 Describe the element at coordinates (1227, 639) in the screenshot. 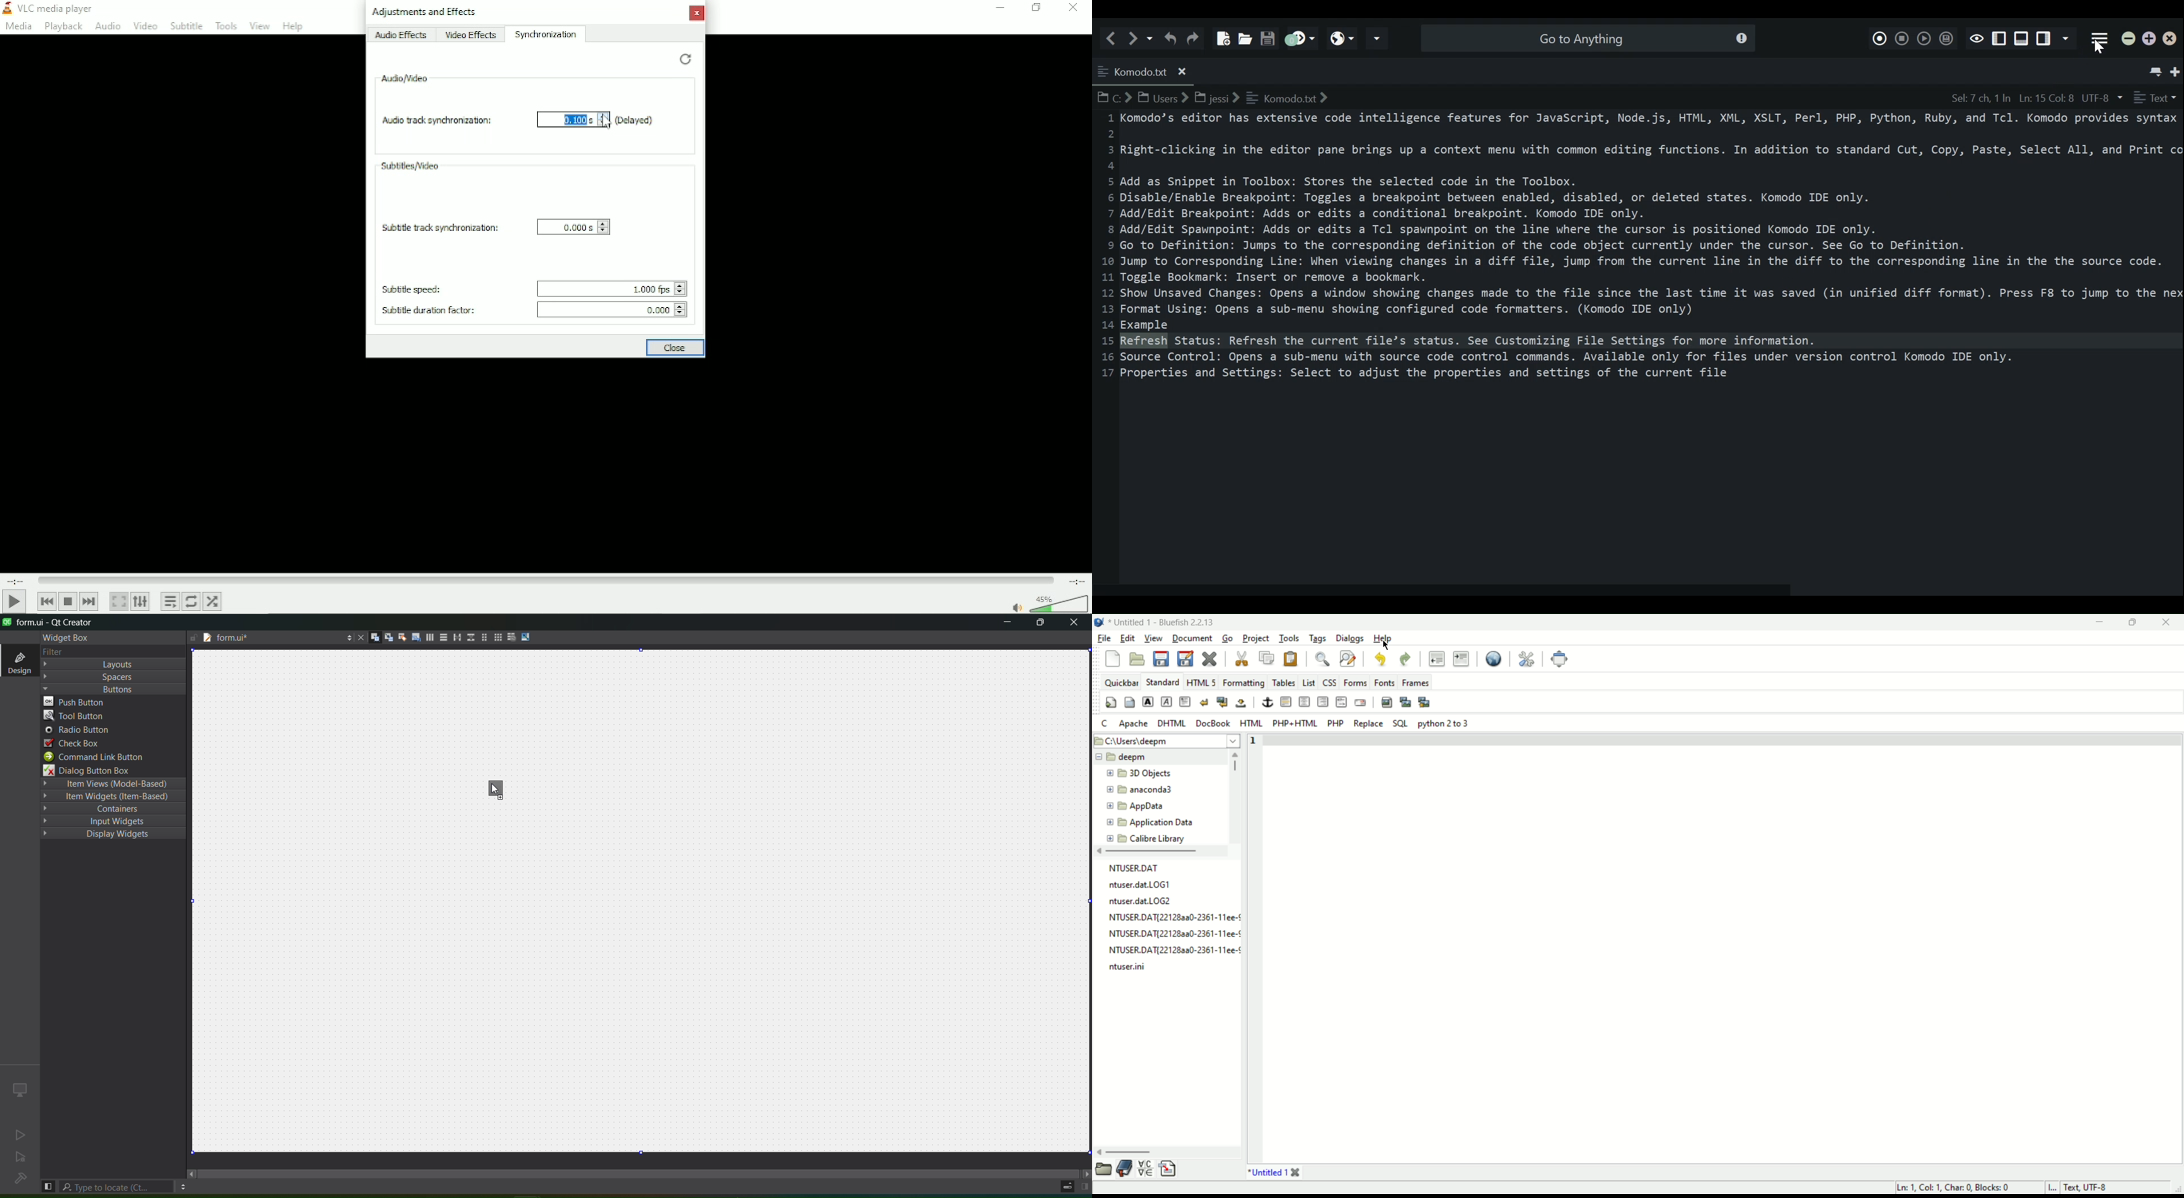

I see `go` at that location.